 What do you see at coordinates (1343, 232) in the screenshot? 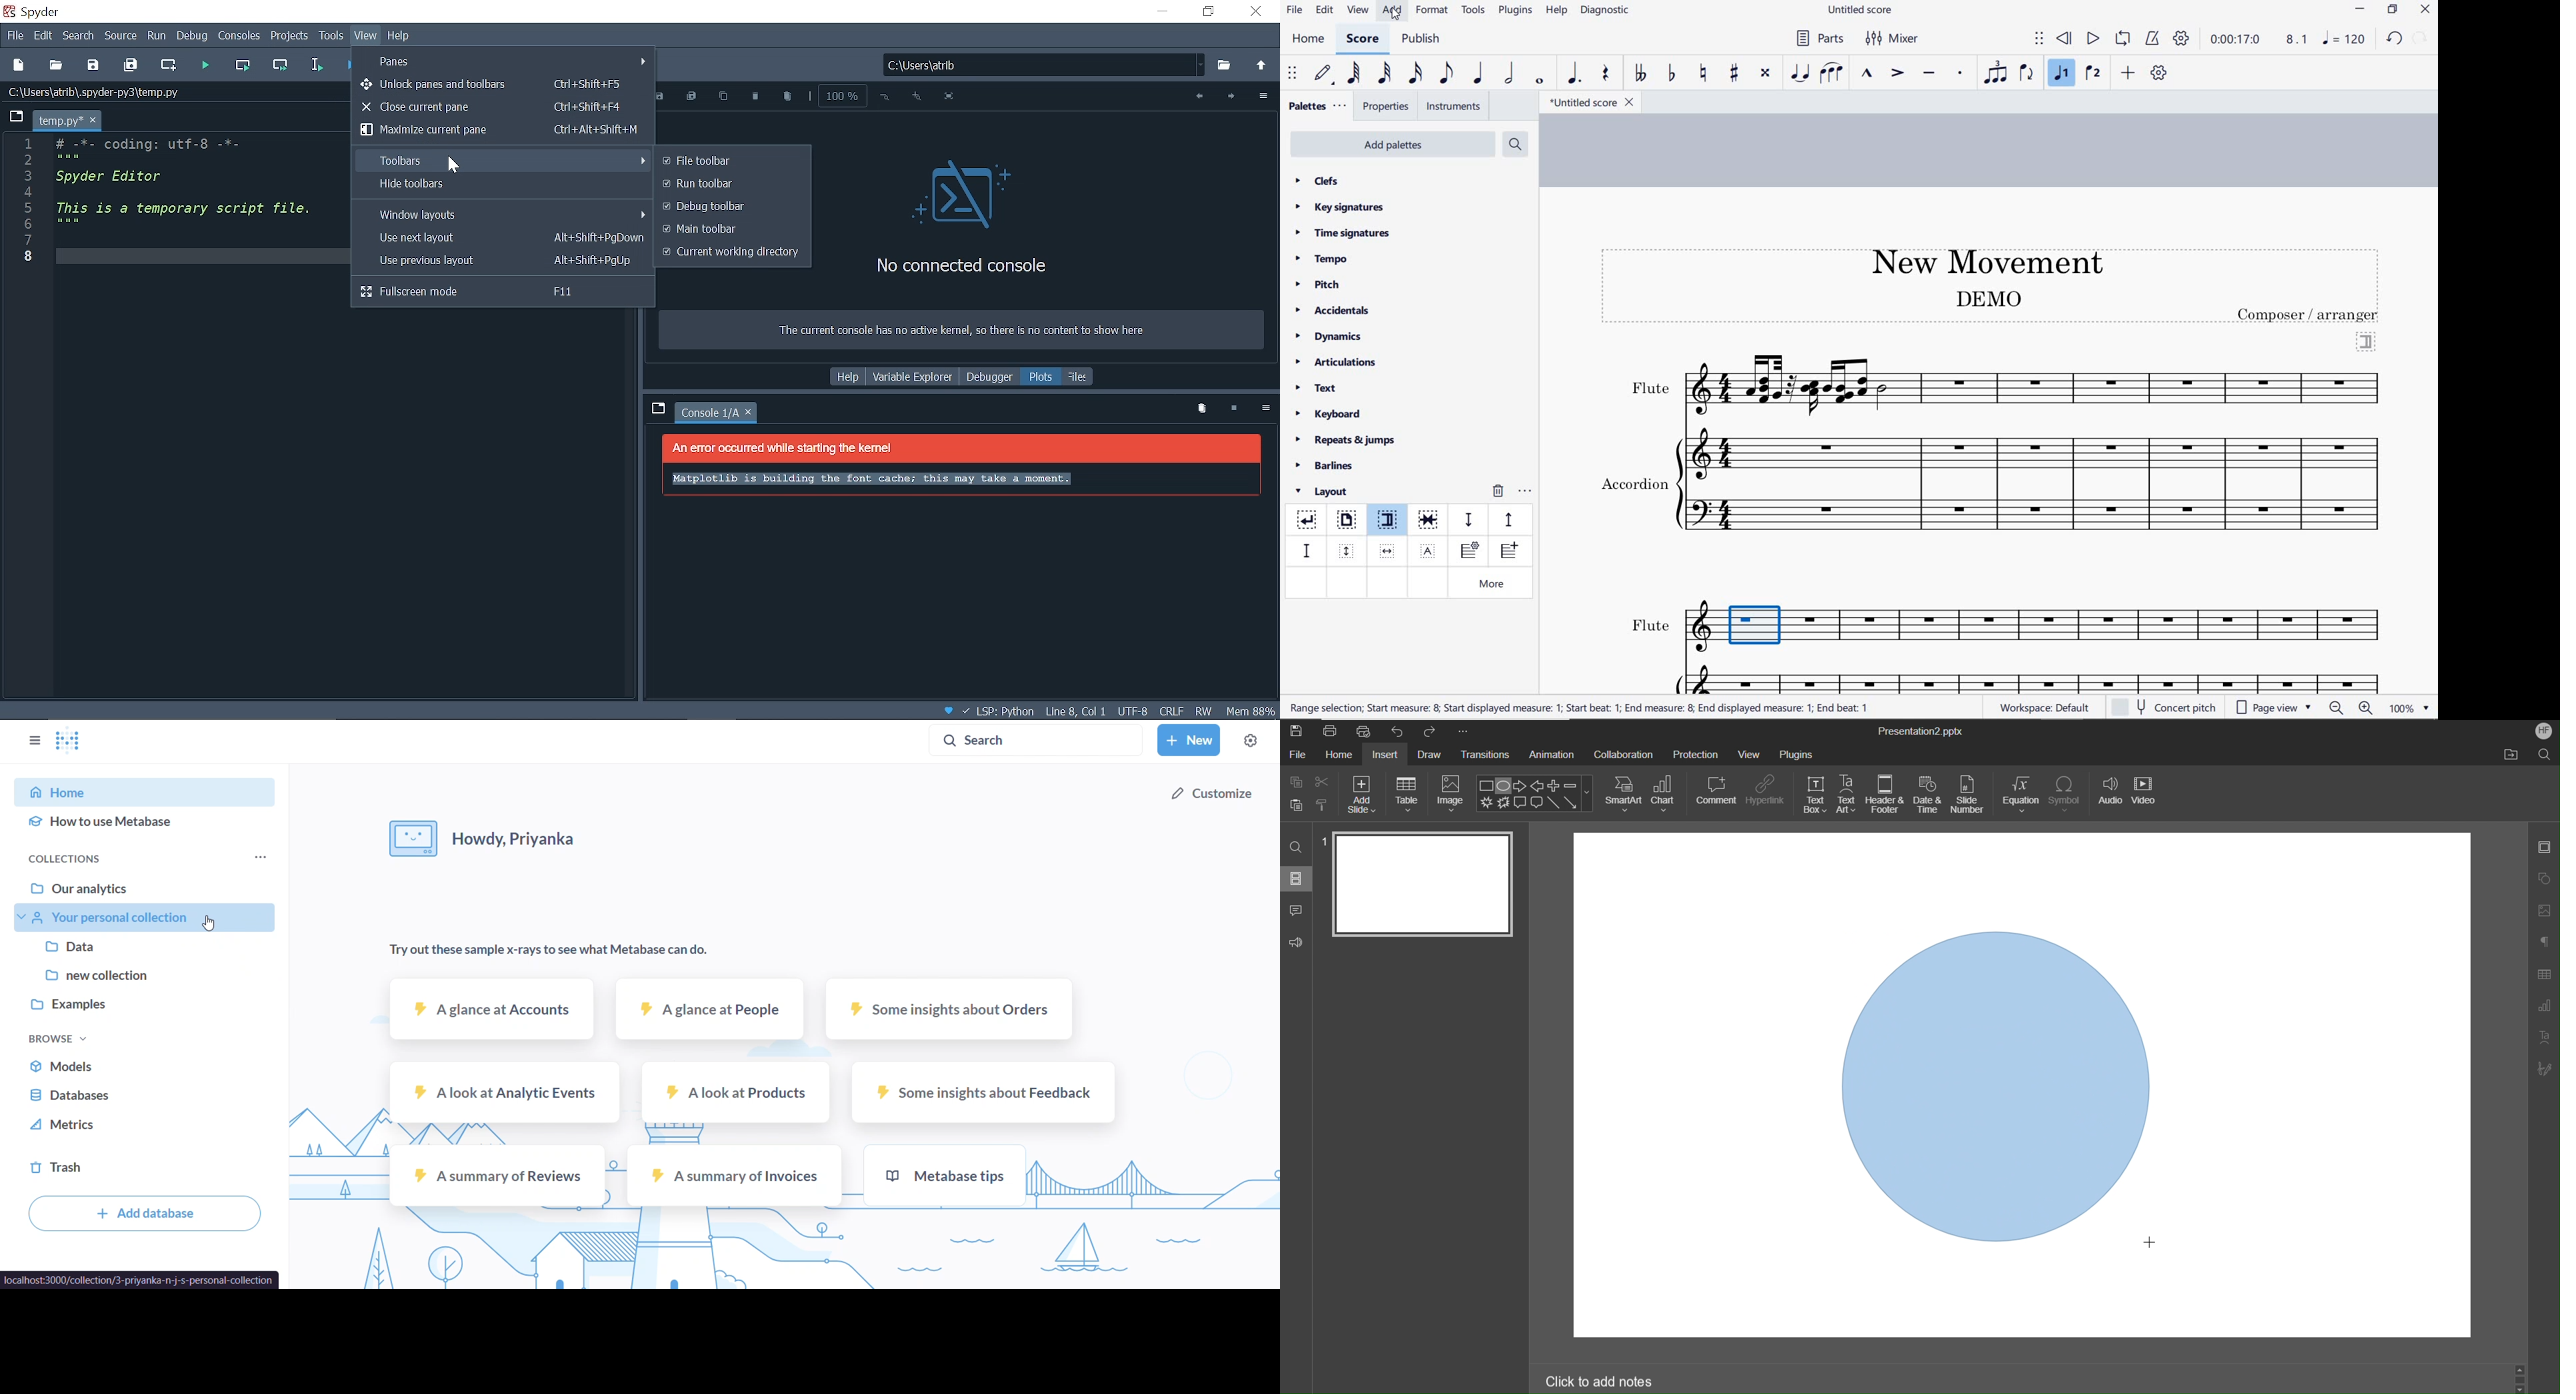
I see `time signatures` at bounding box center [1343, 232].